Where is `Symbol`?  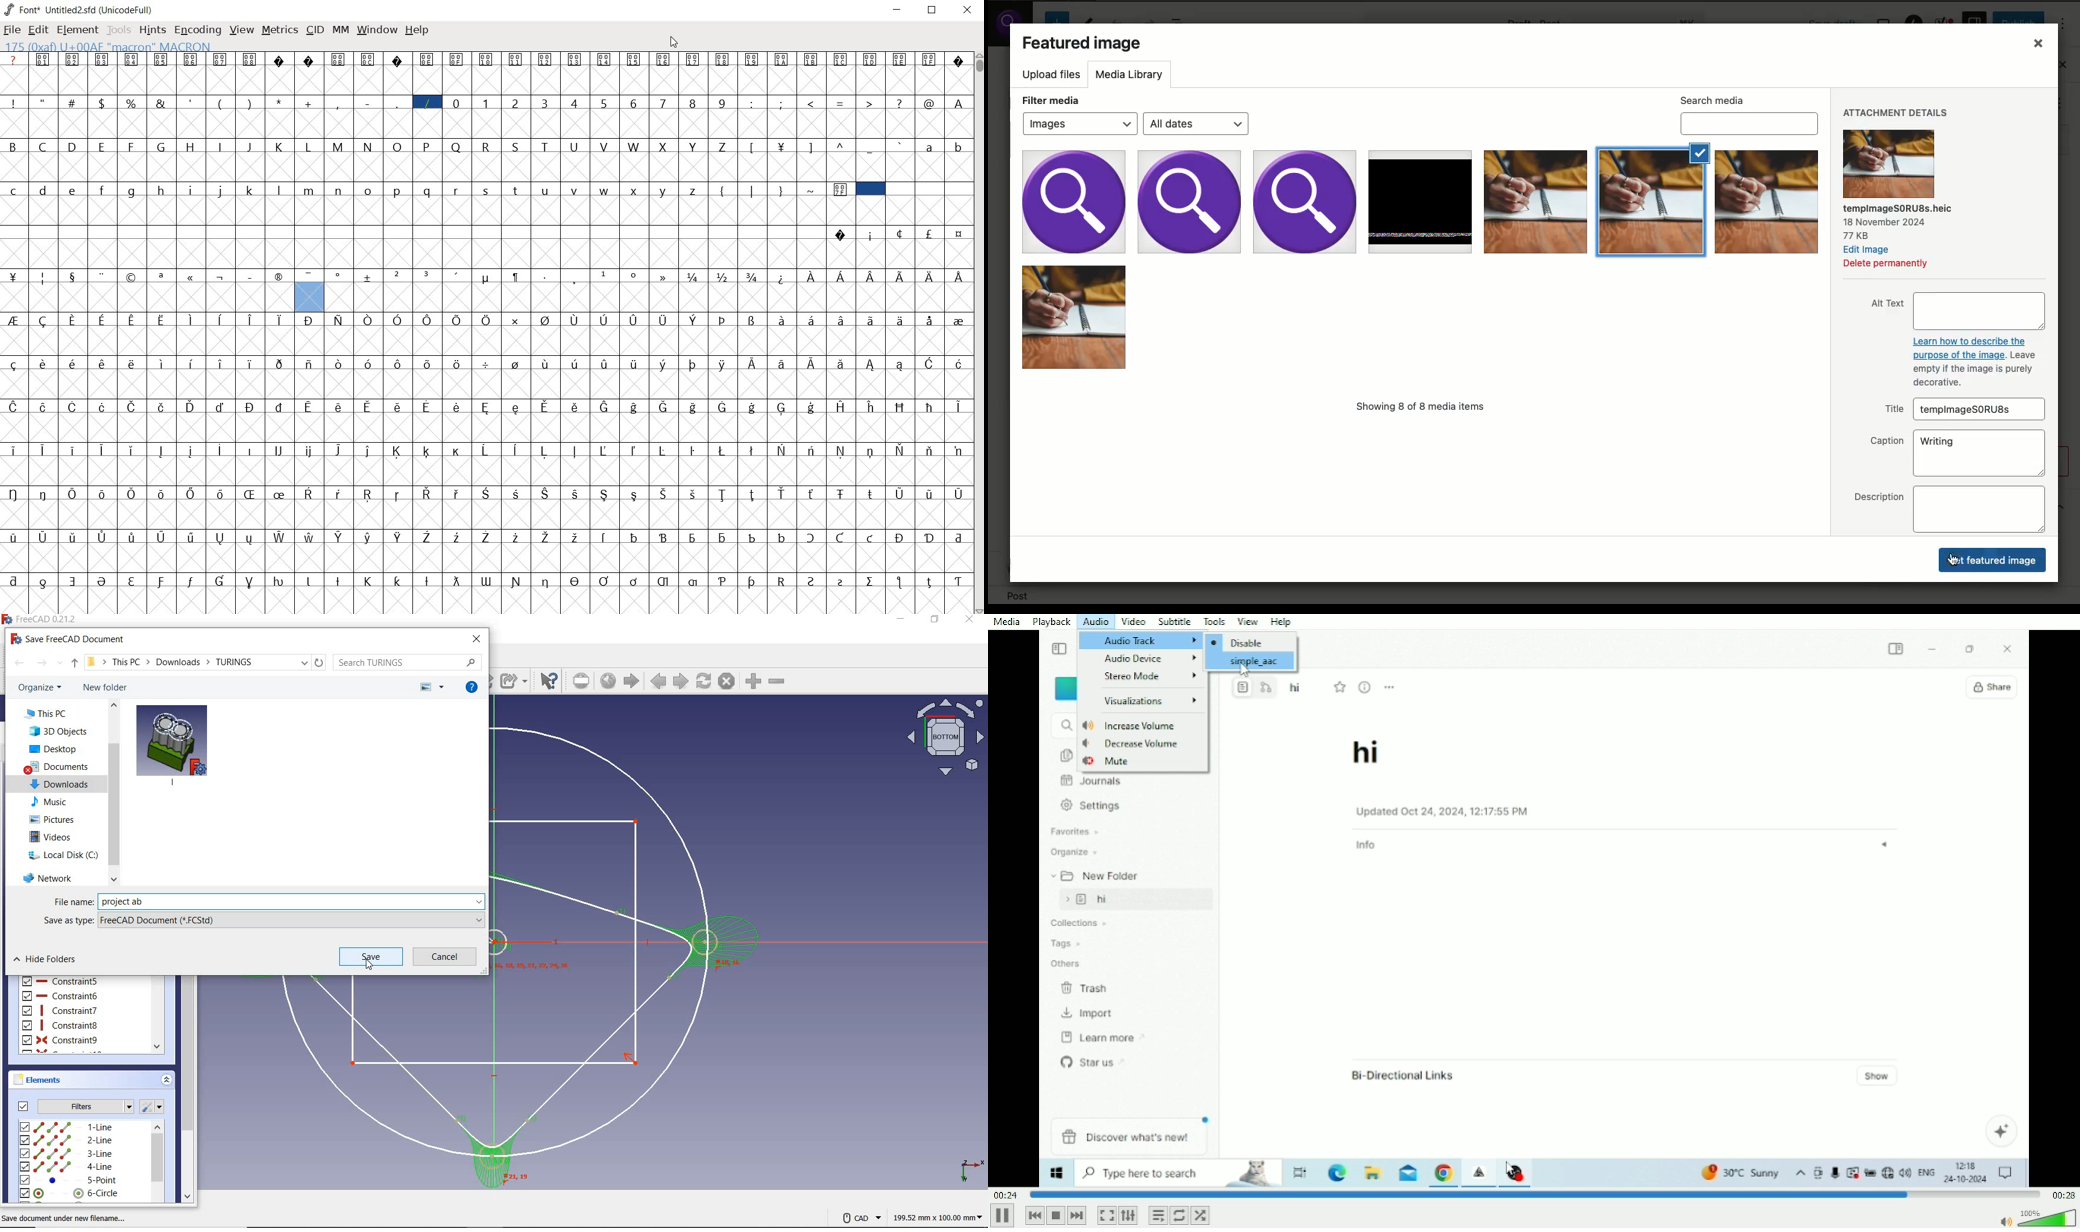 Symbol is located at coordinates (192, 537).